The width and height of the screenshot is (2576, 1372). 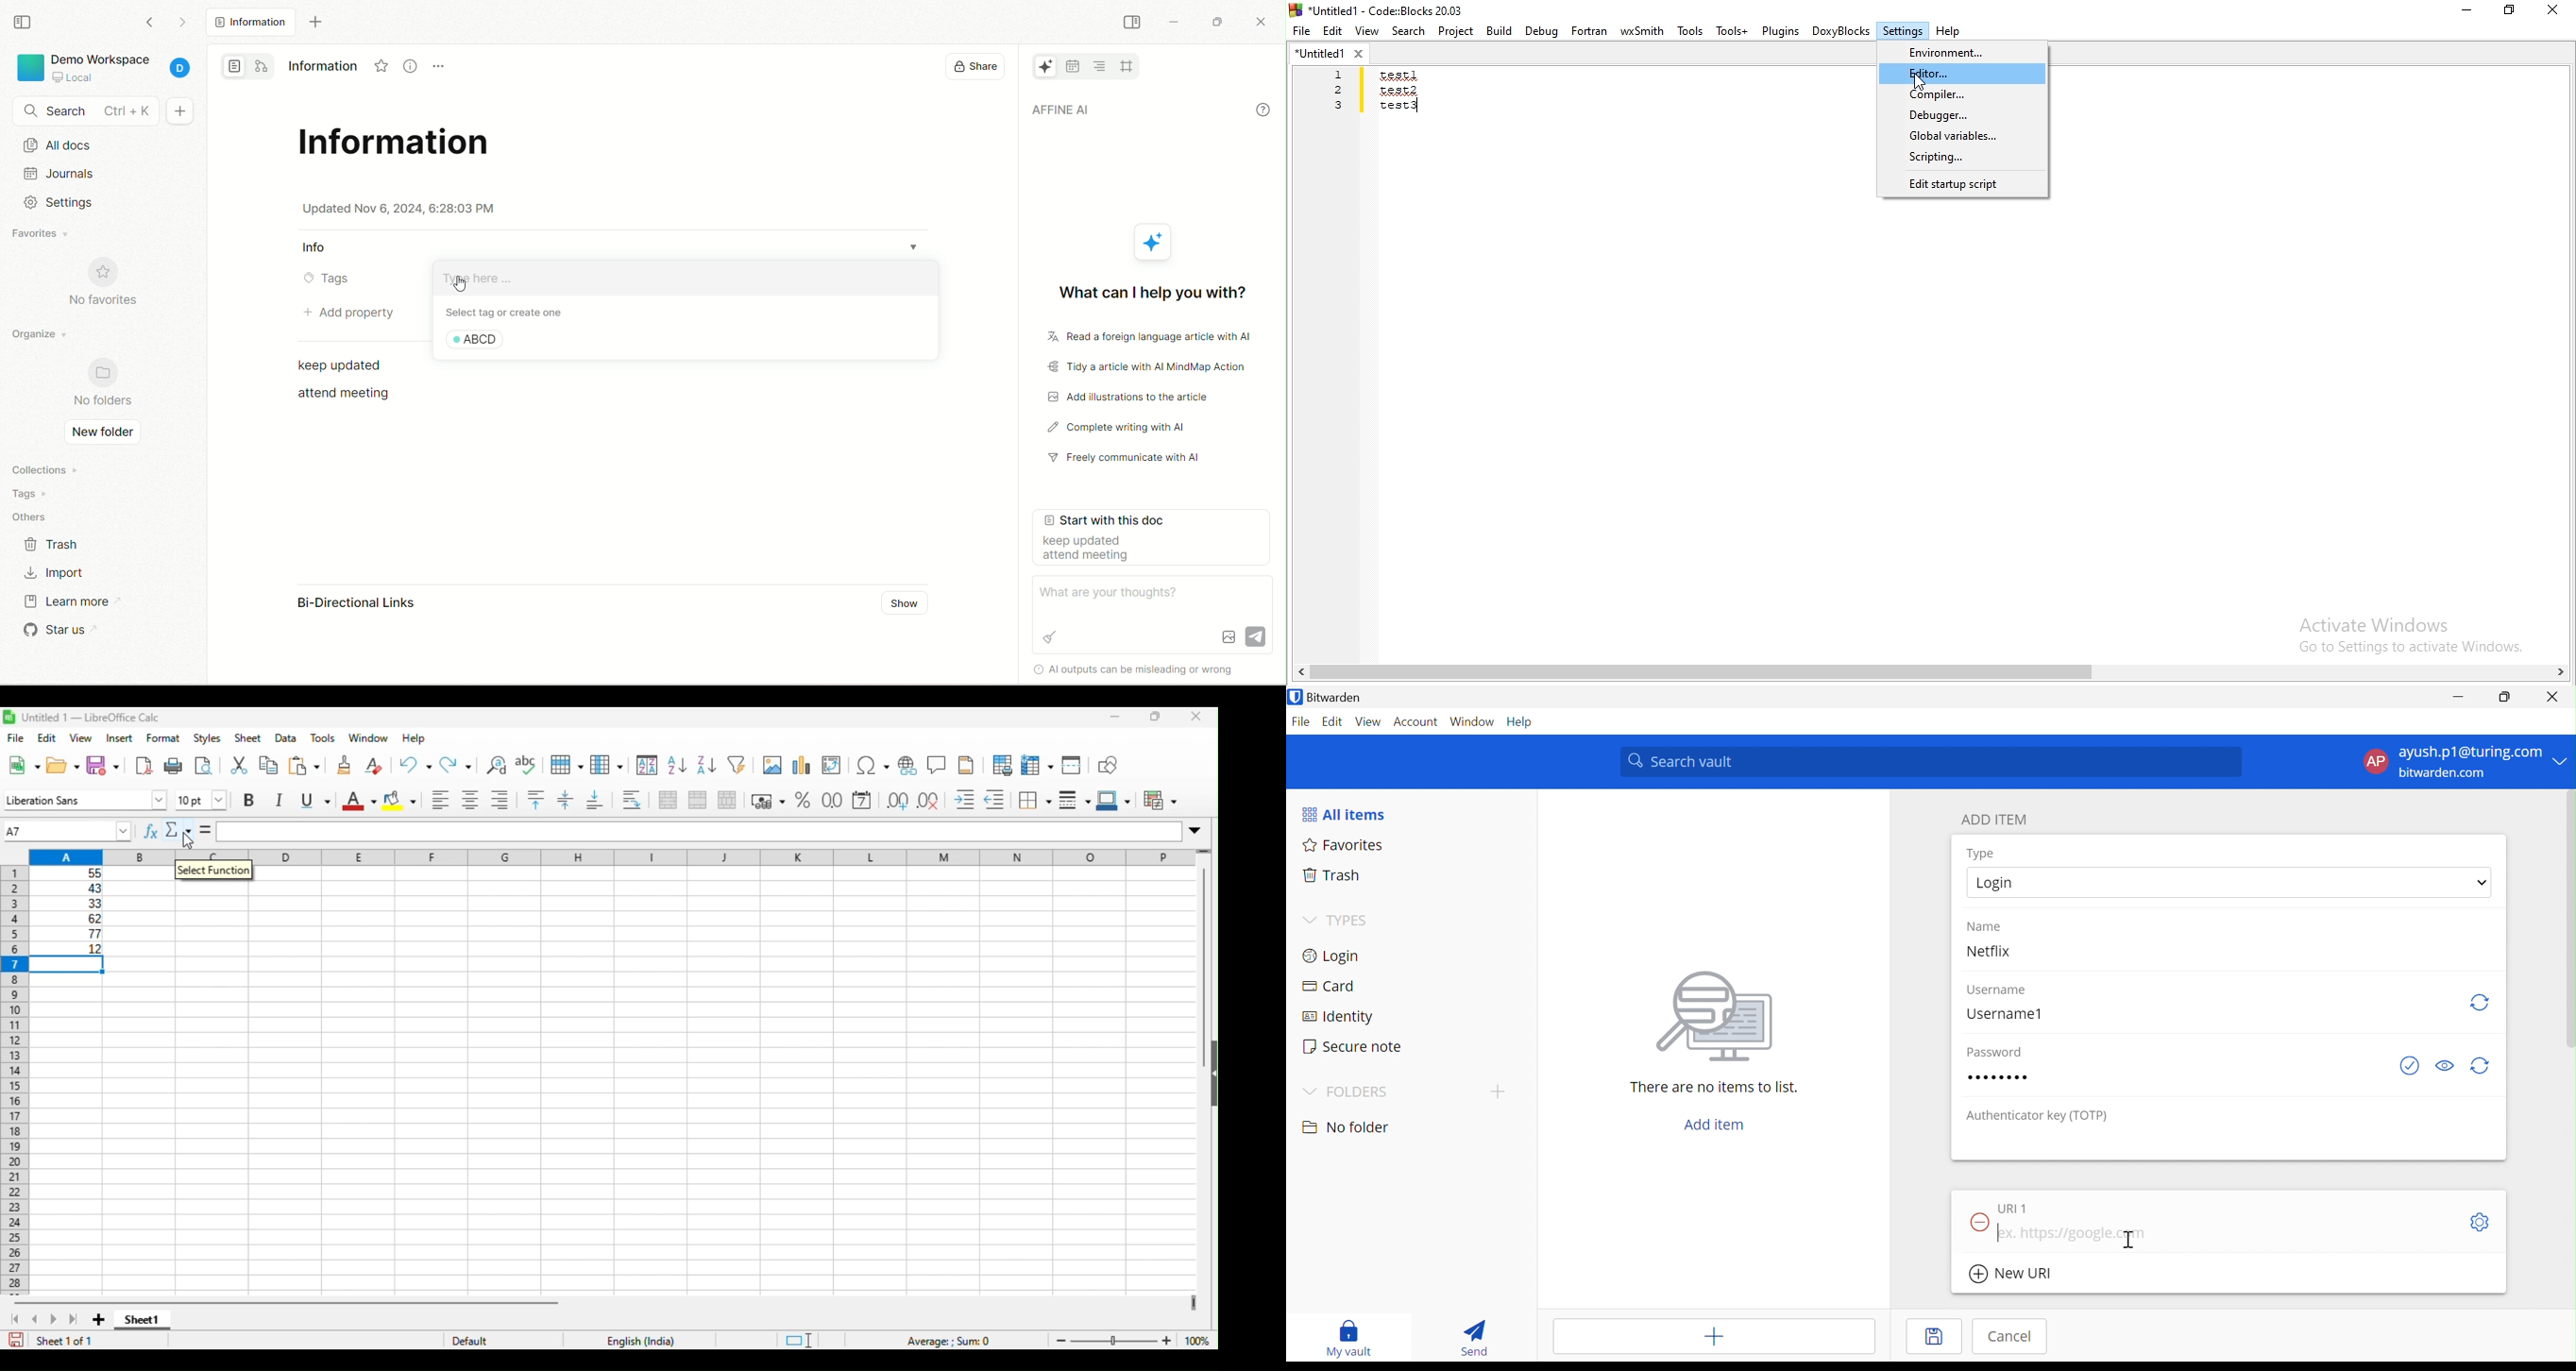 What do you see at coordinates (56, 630) in the screenshot?
I see `star us` at bounding box center [56, 630].